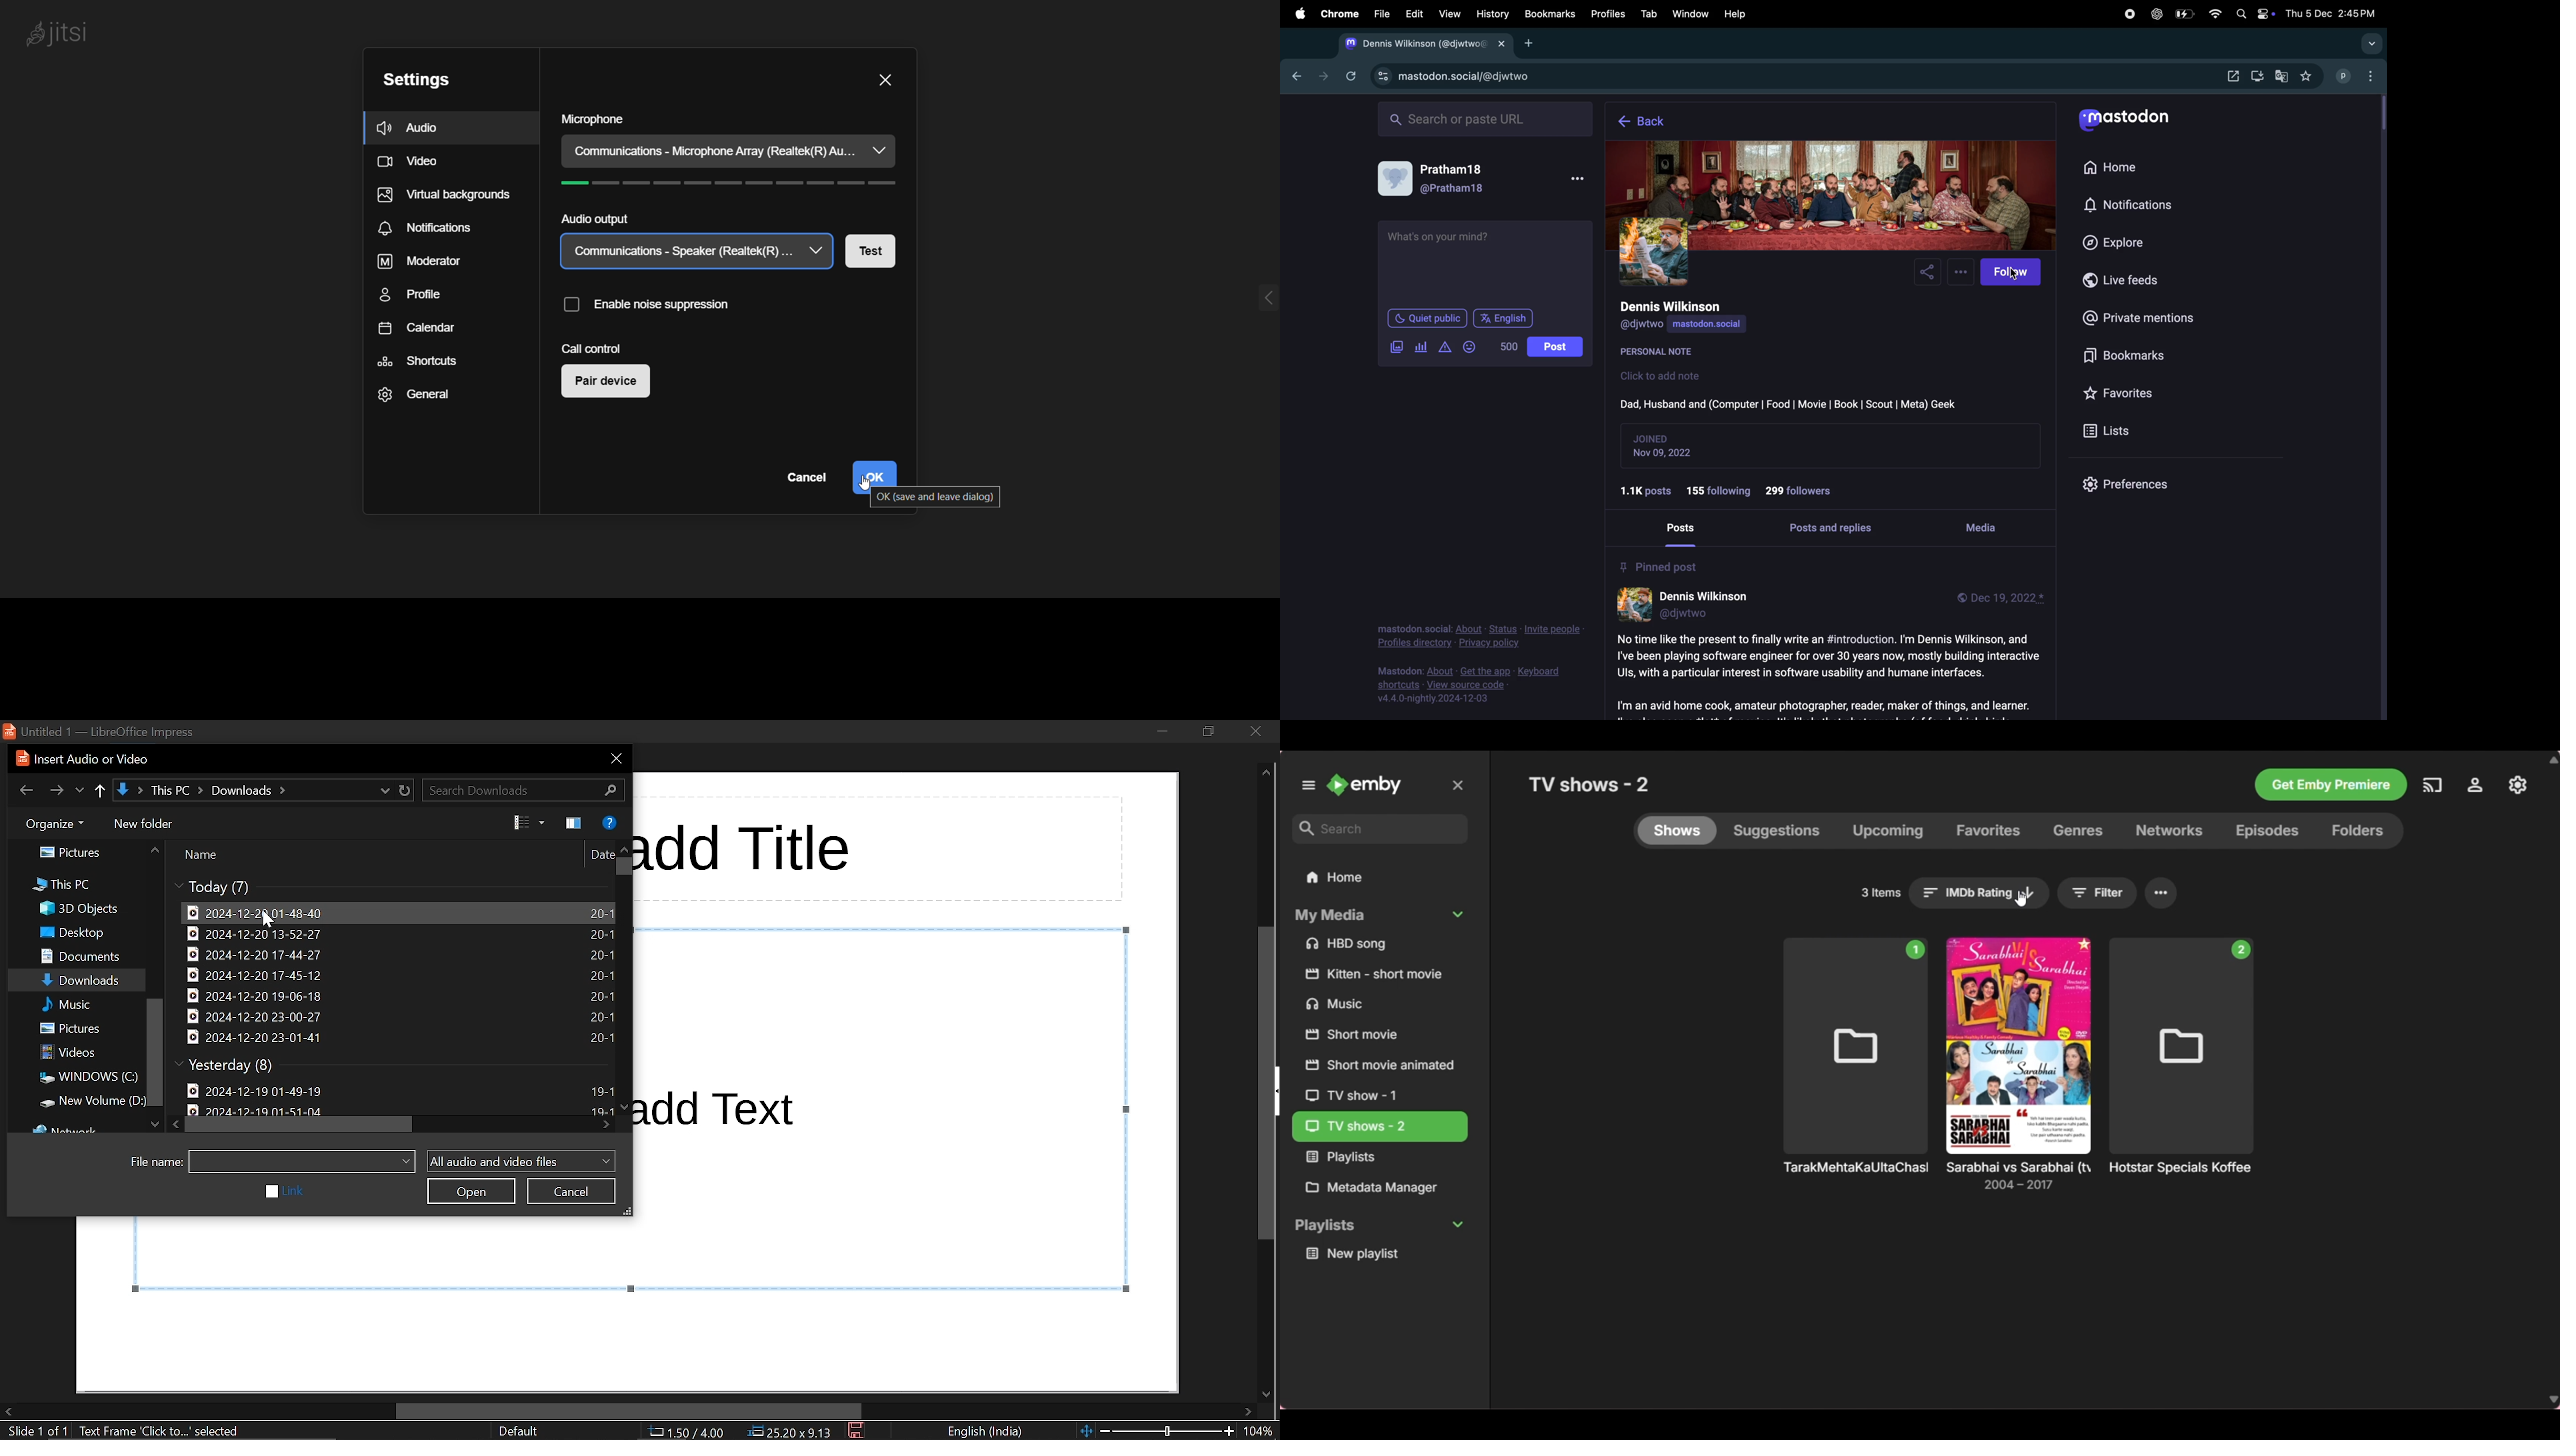  Describe the element at coordinates (1381, 14) in the screenshot. I see `file` at that location.